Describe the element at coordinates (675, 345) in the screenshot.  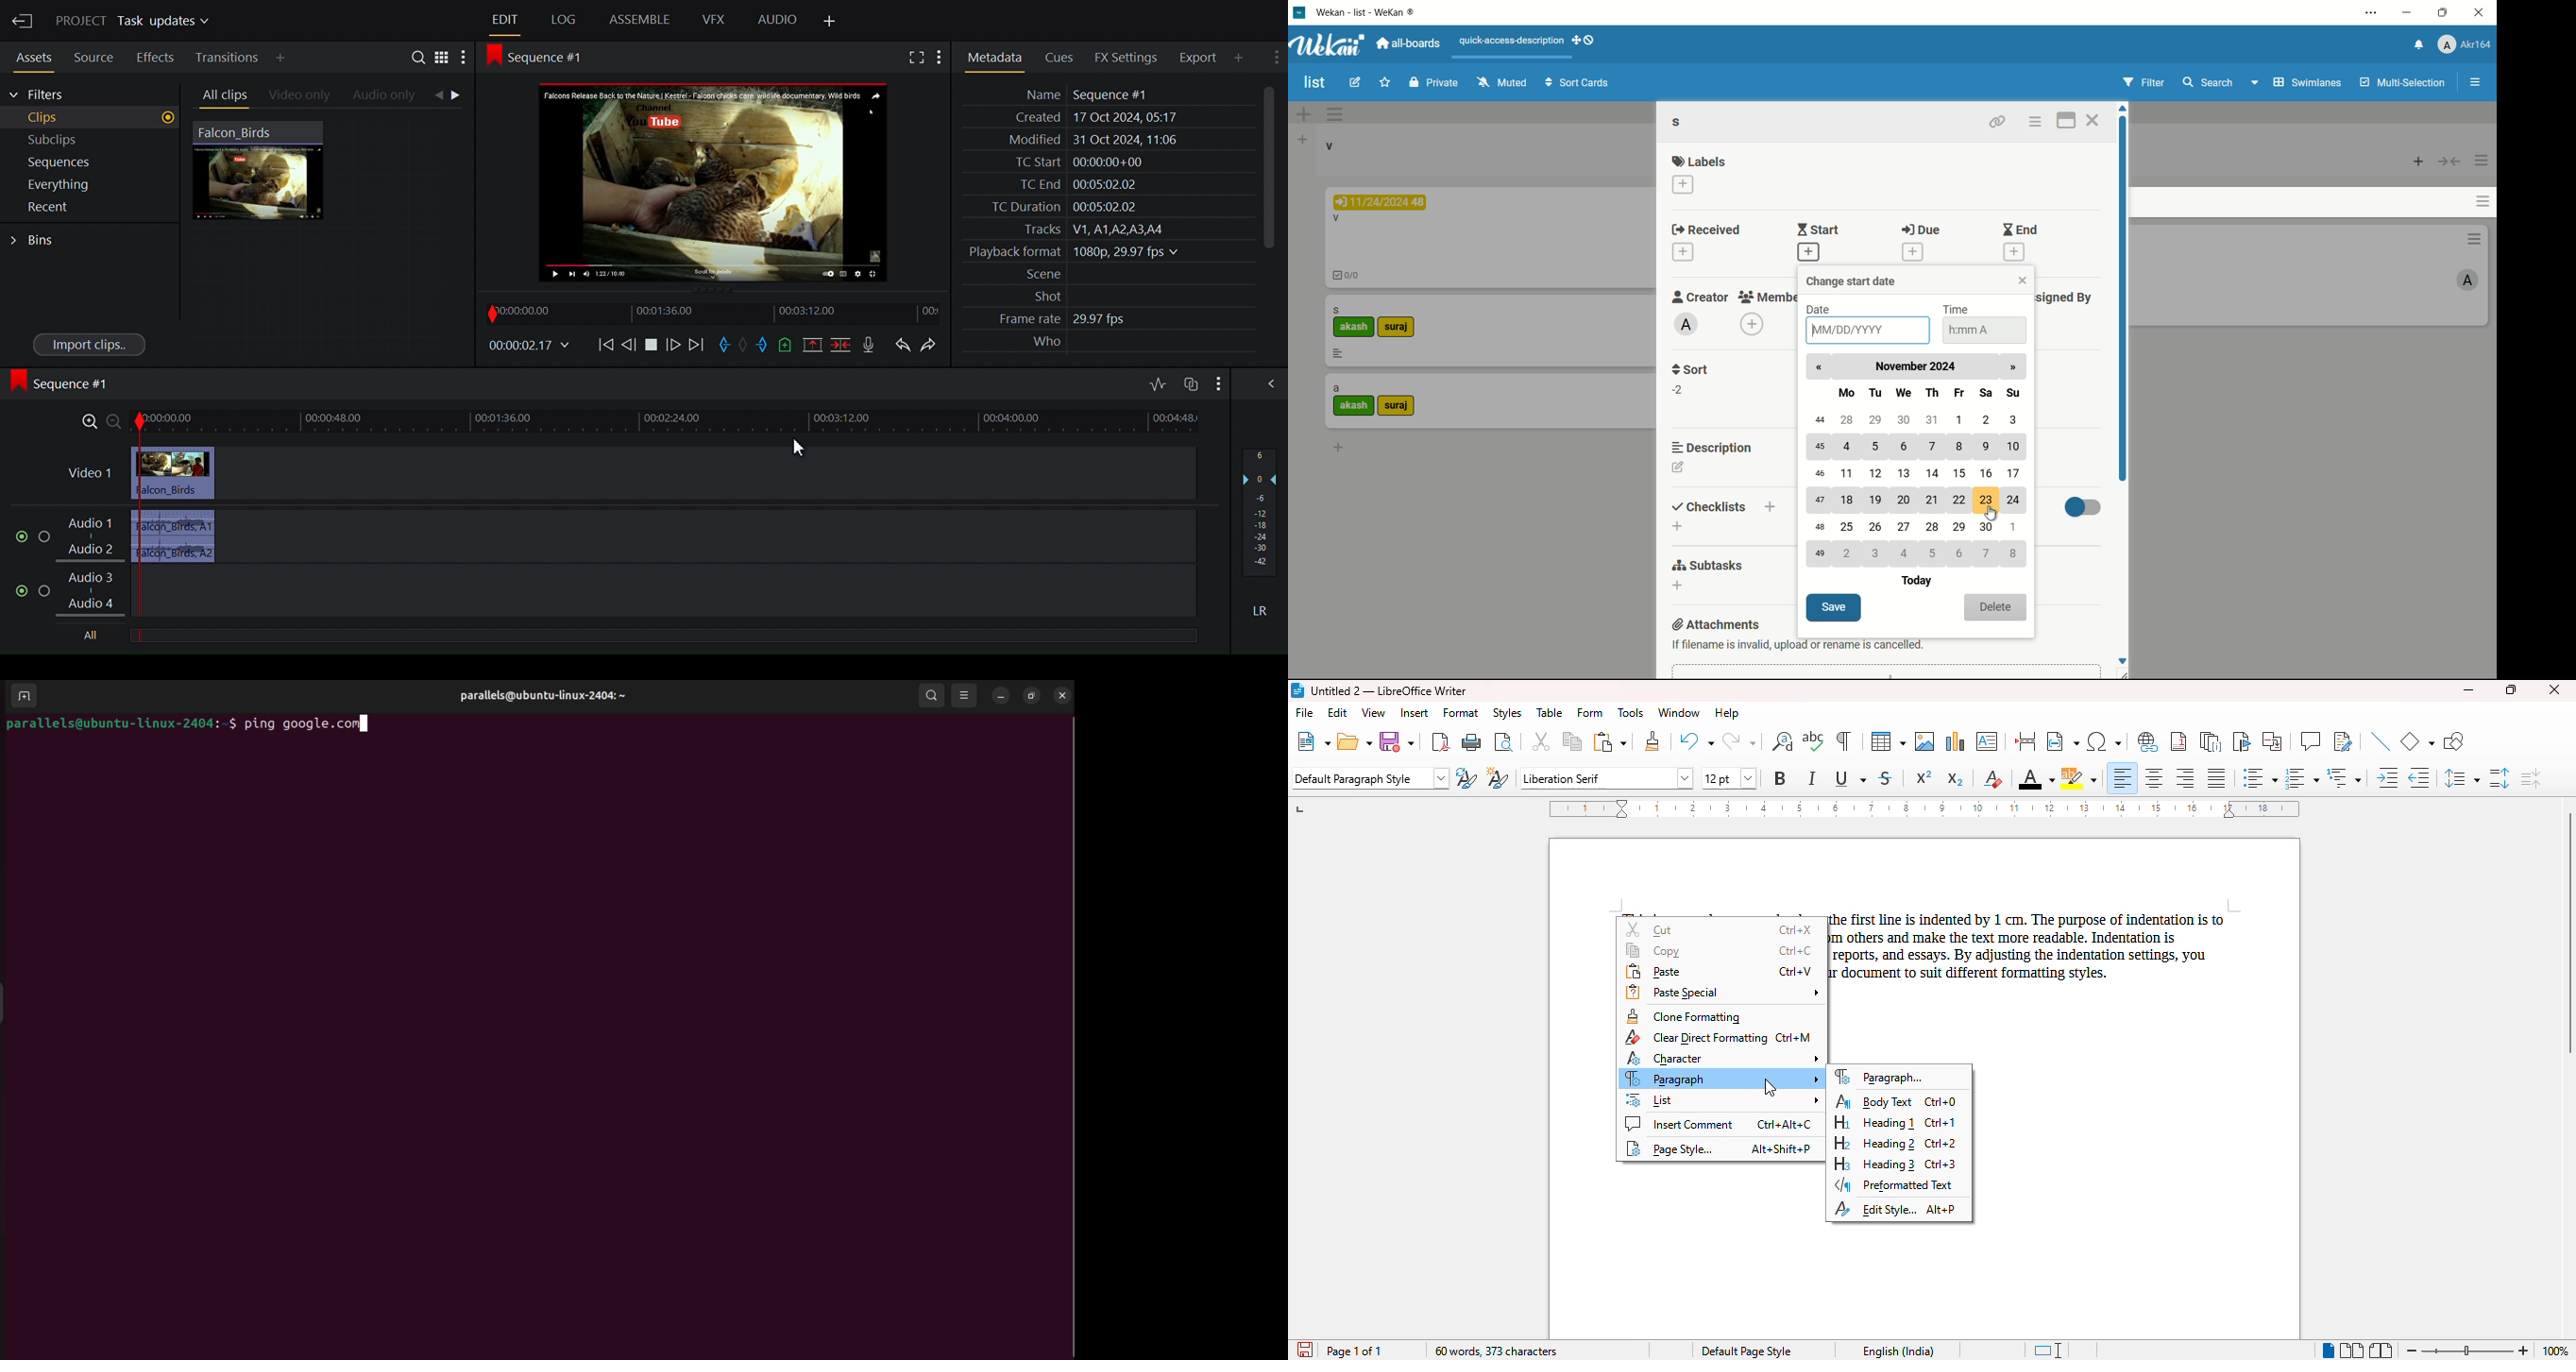
I see `Nudge one frame forward` at that location.